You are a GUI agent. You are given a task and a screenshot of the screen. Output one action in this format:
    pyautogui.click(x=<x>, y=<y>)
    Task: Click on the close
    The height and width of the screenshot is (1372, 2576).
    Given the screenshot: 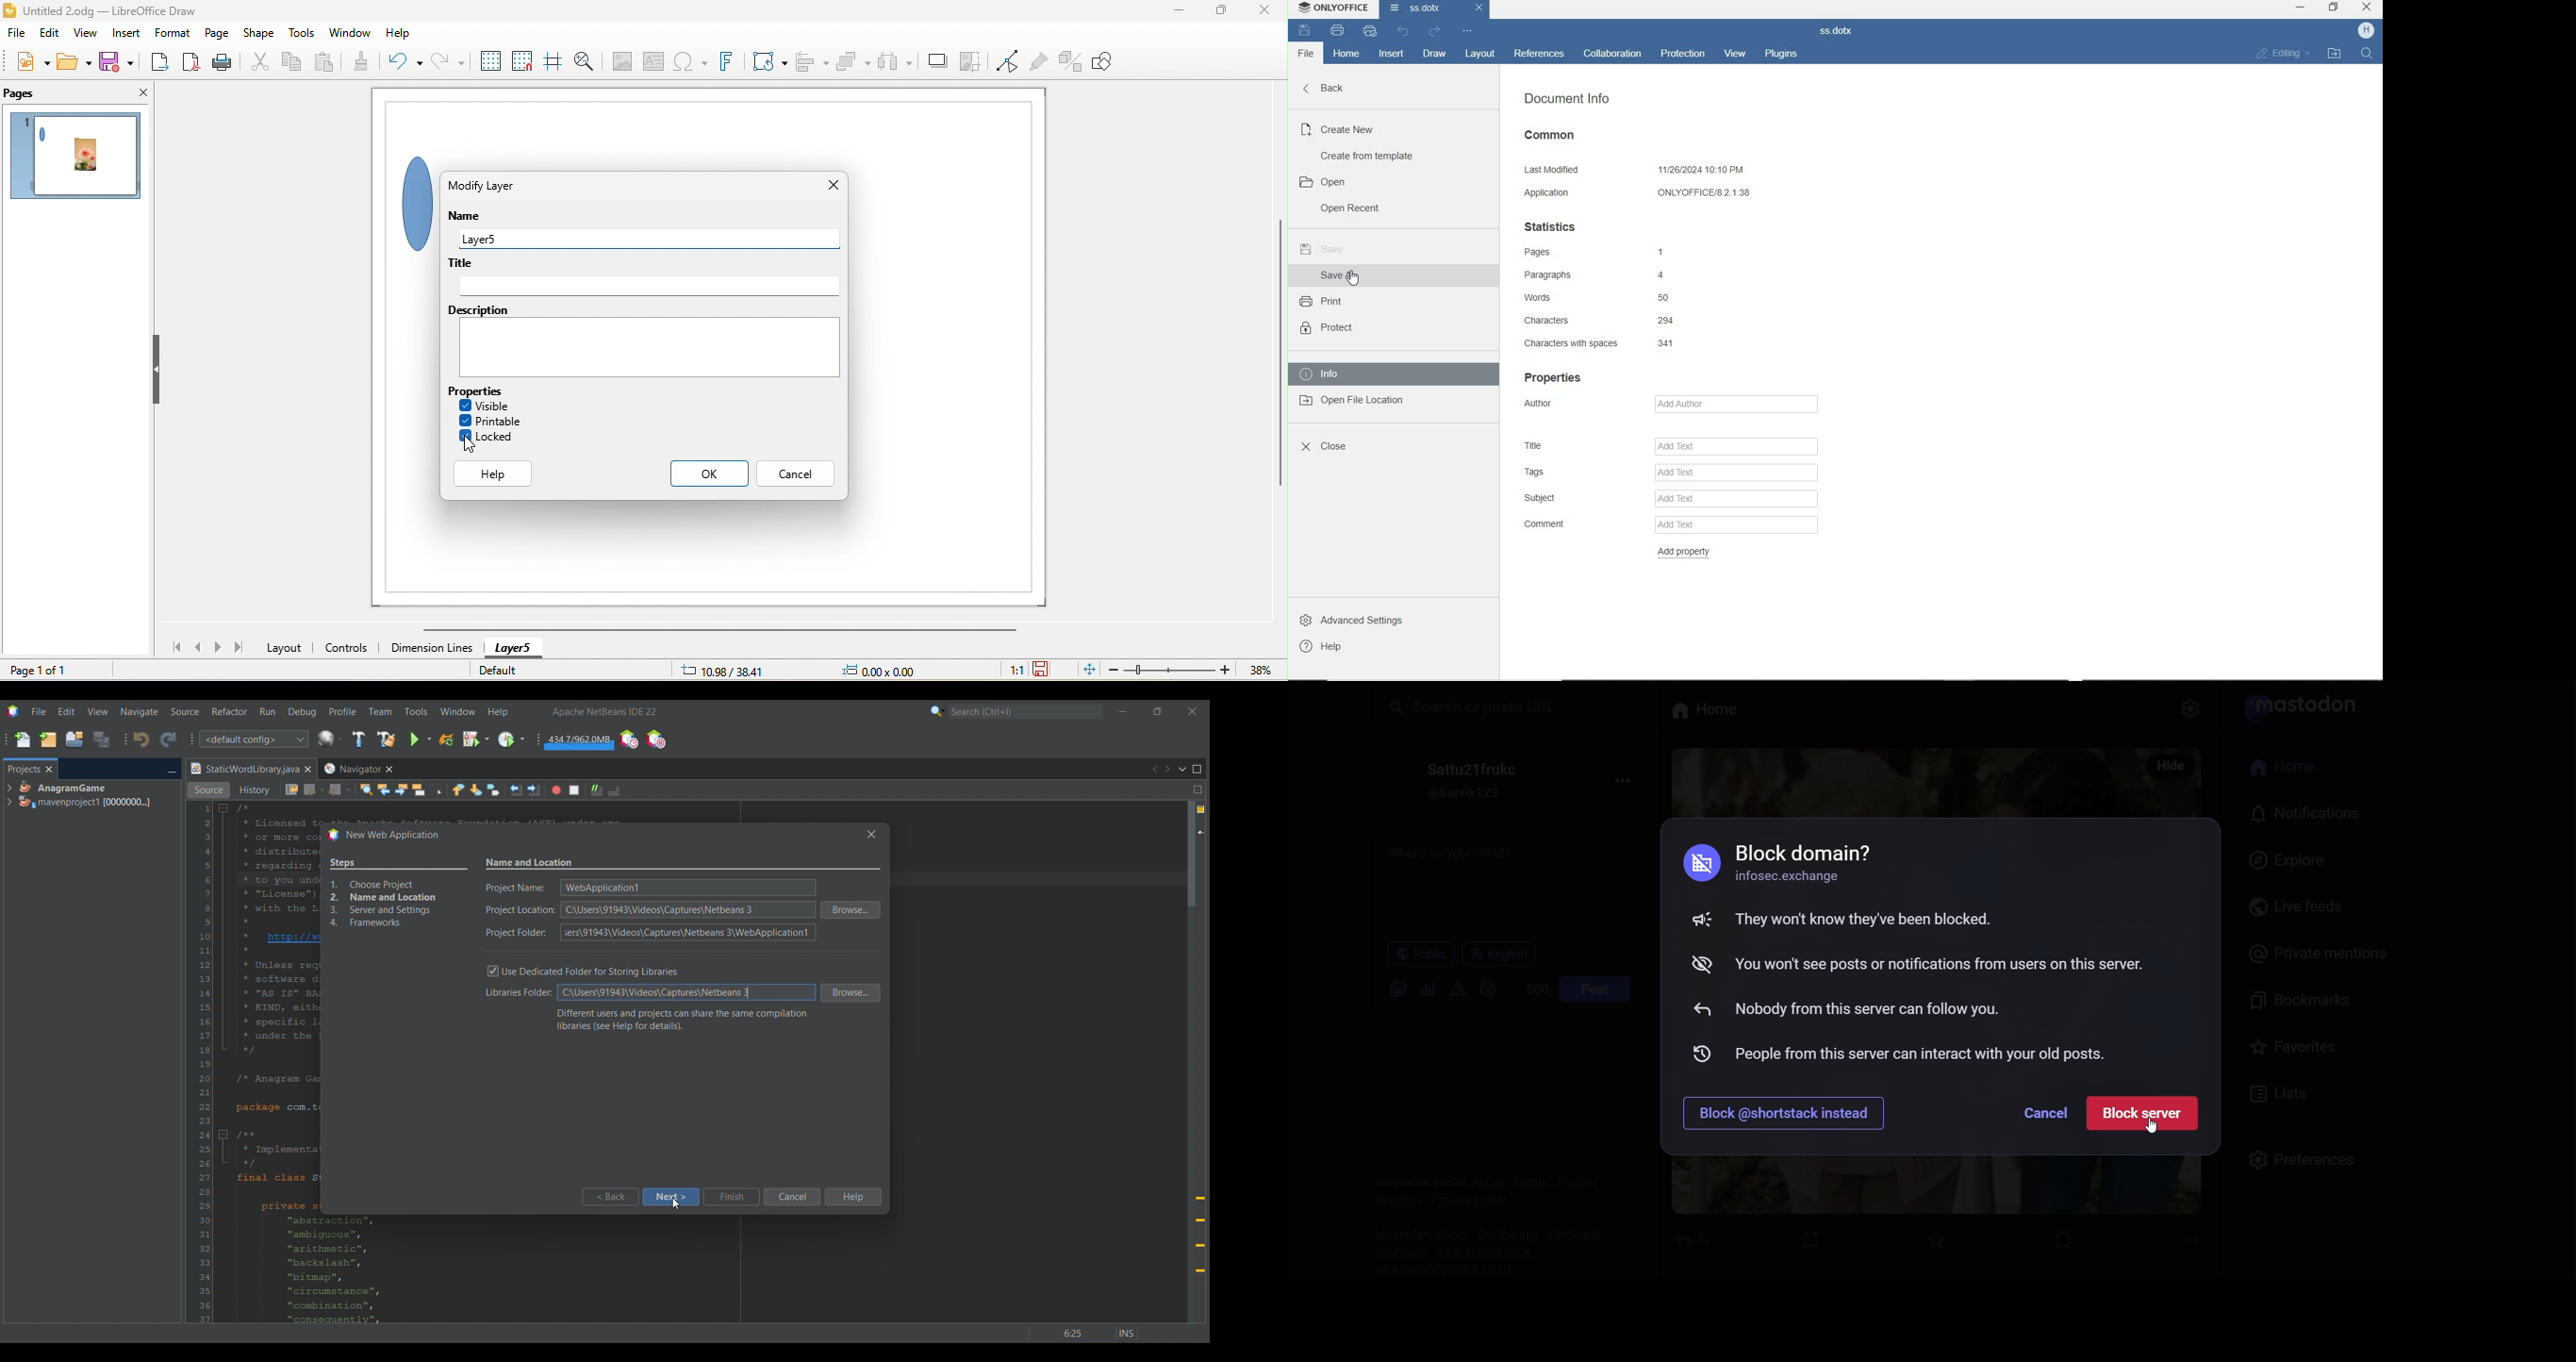 What is the action you would take?
    pyautogui.click(x=834, y=185)
    